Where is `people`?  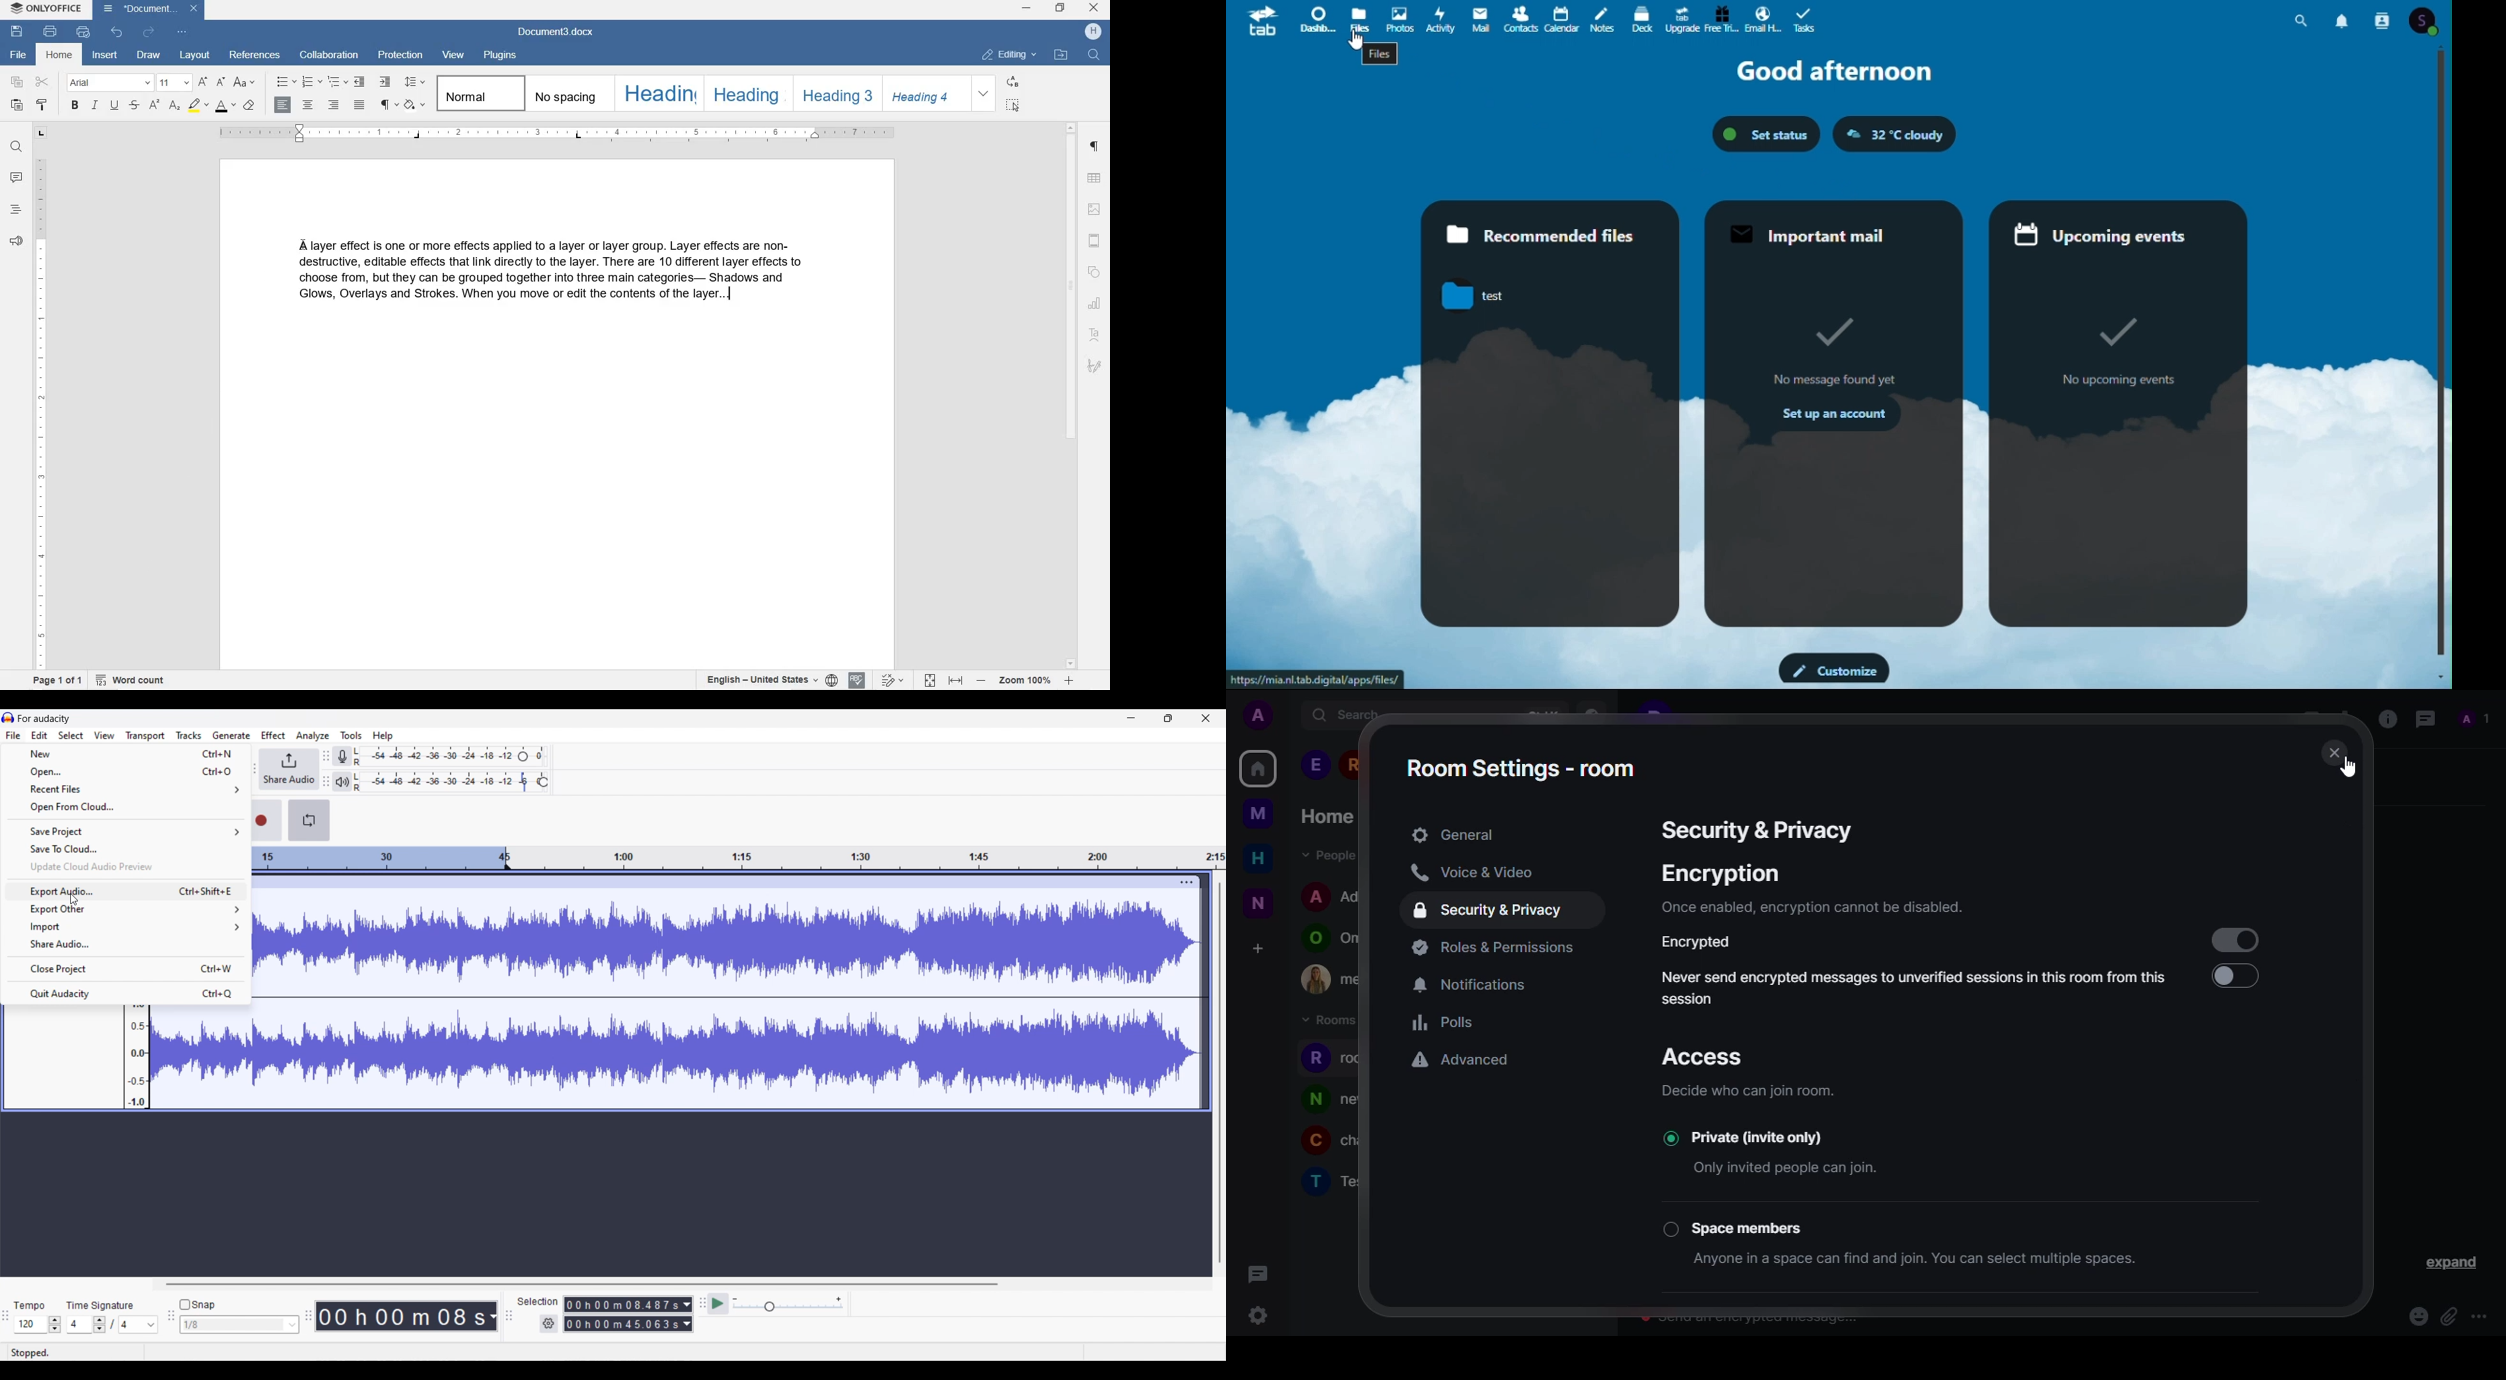
people is located at coordinates (2477, 720).